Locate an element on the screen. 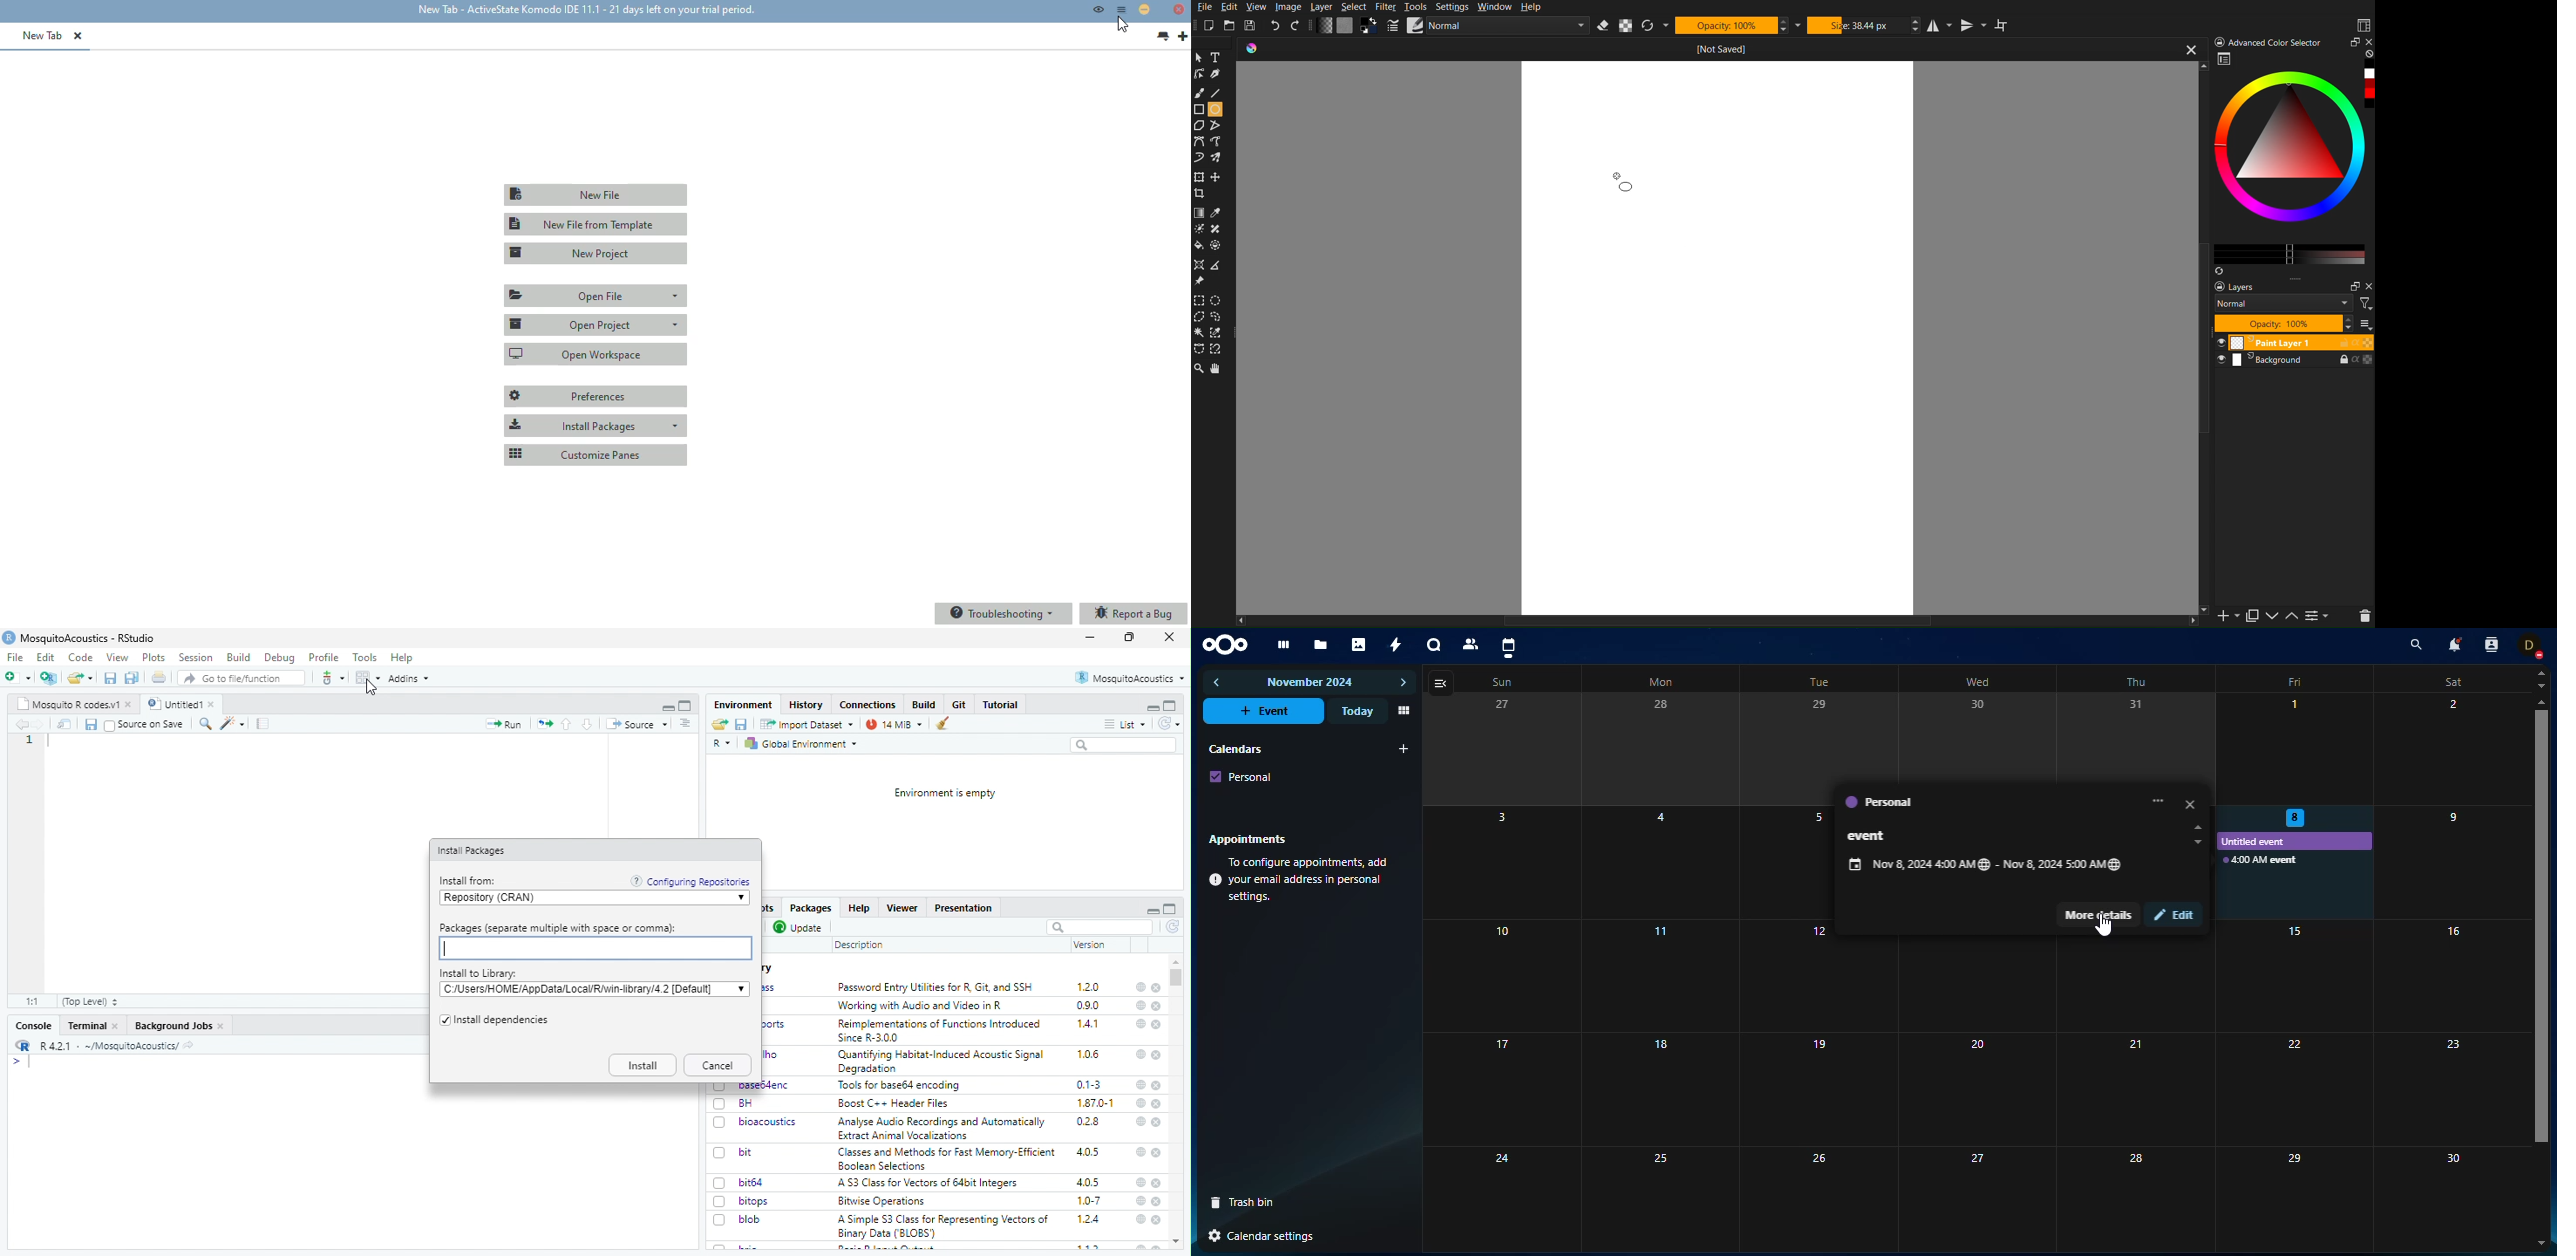 The height and width of the screenshot is (1260, 2576). 141 is located at coordinates (1089, 1024).